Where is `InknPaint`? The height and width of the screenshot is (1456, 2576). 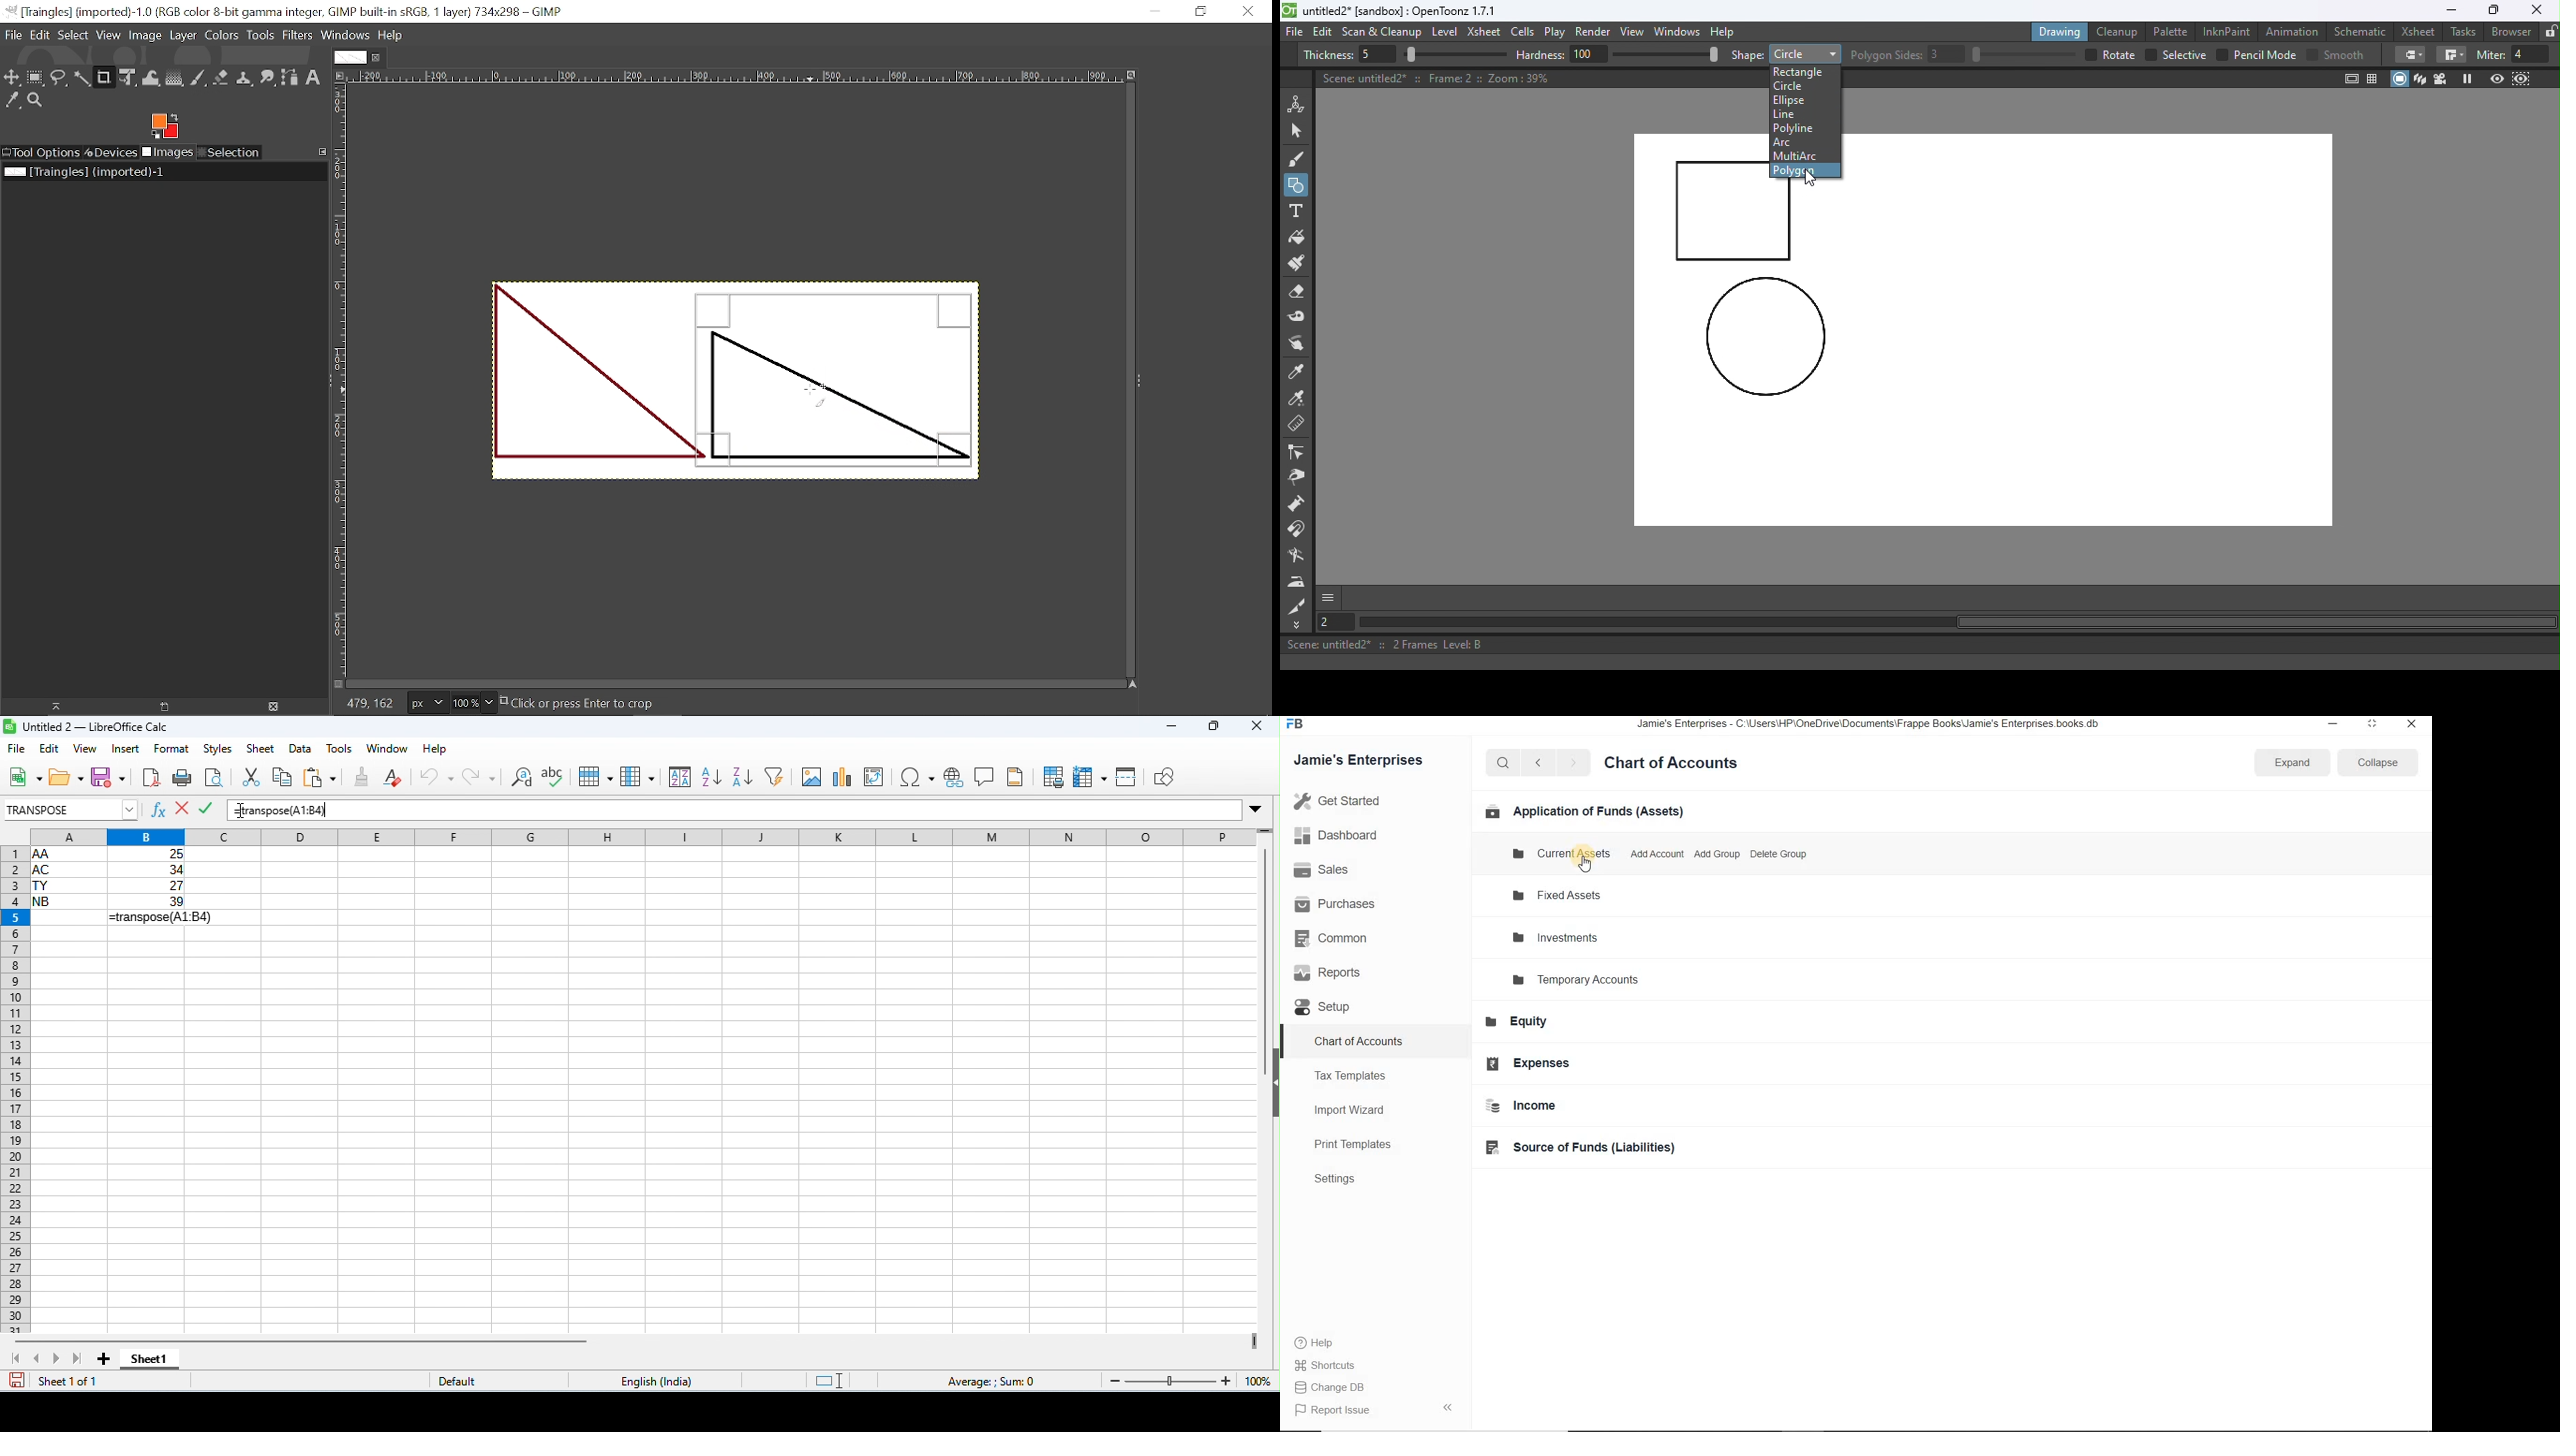
InknPaint is located at coordinates (2227, 30).